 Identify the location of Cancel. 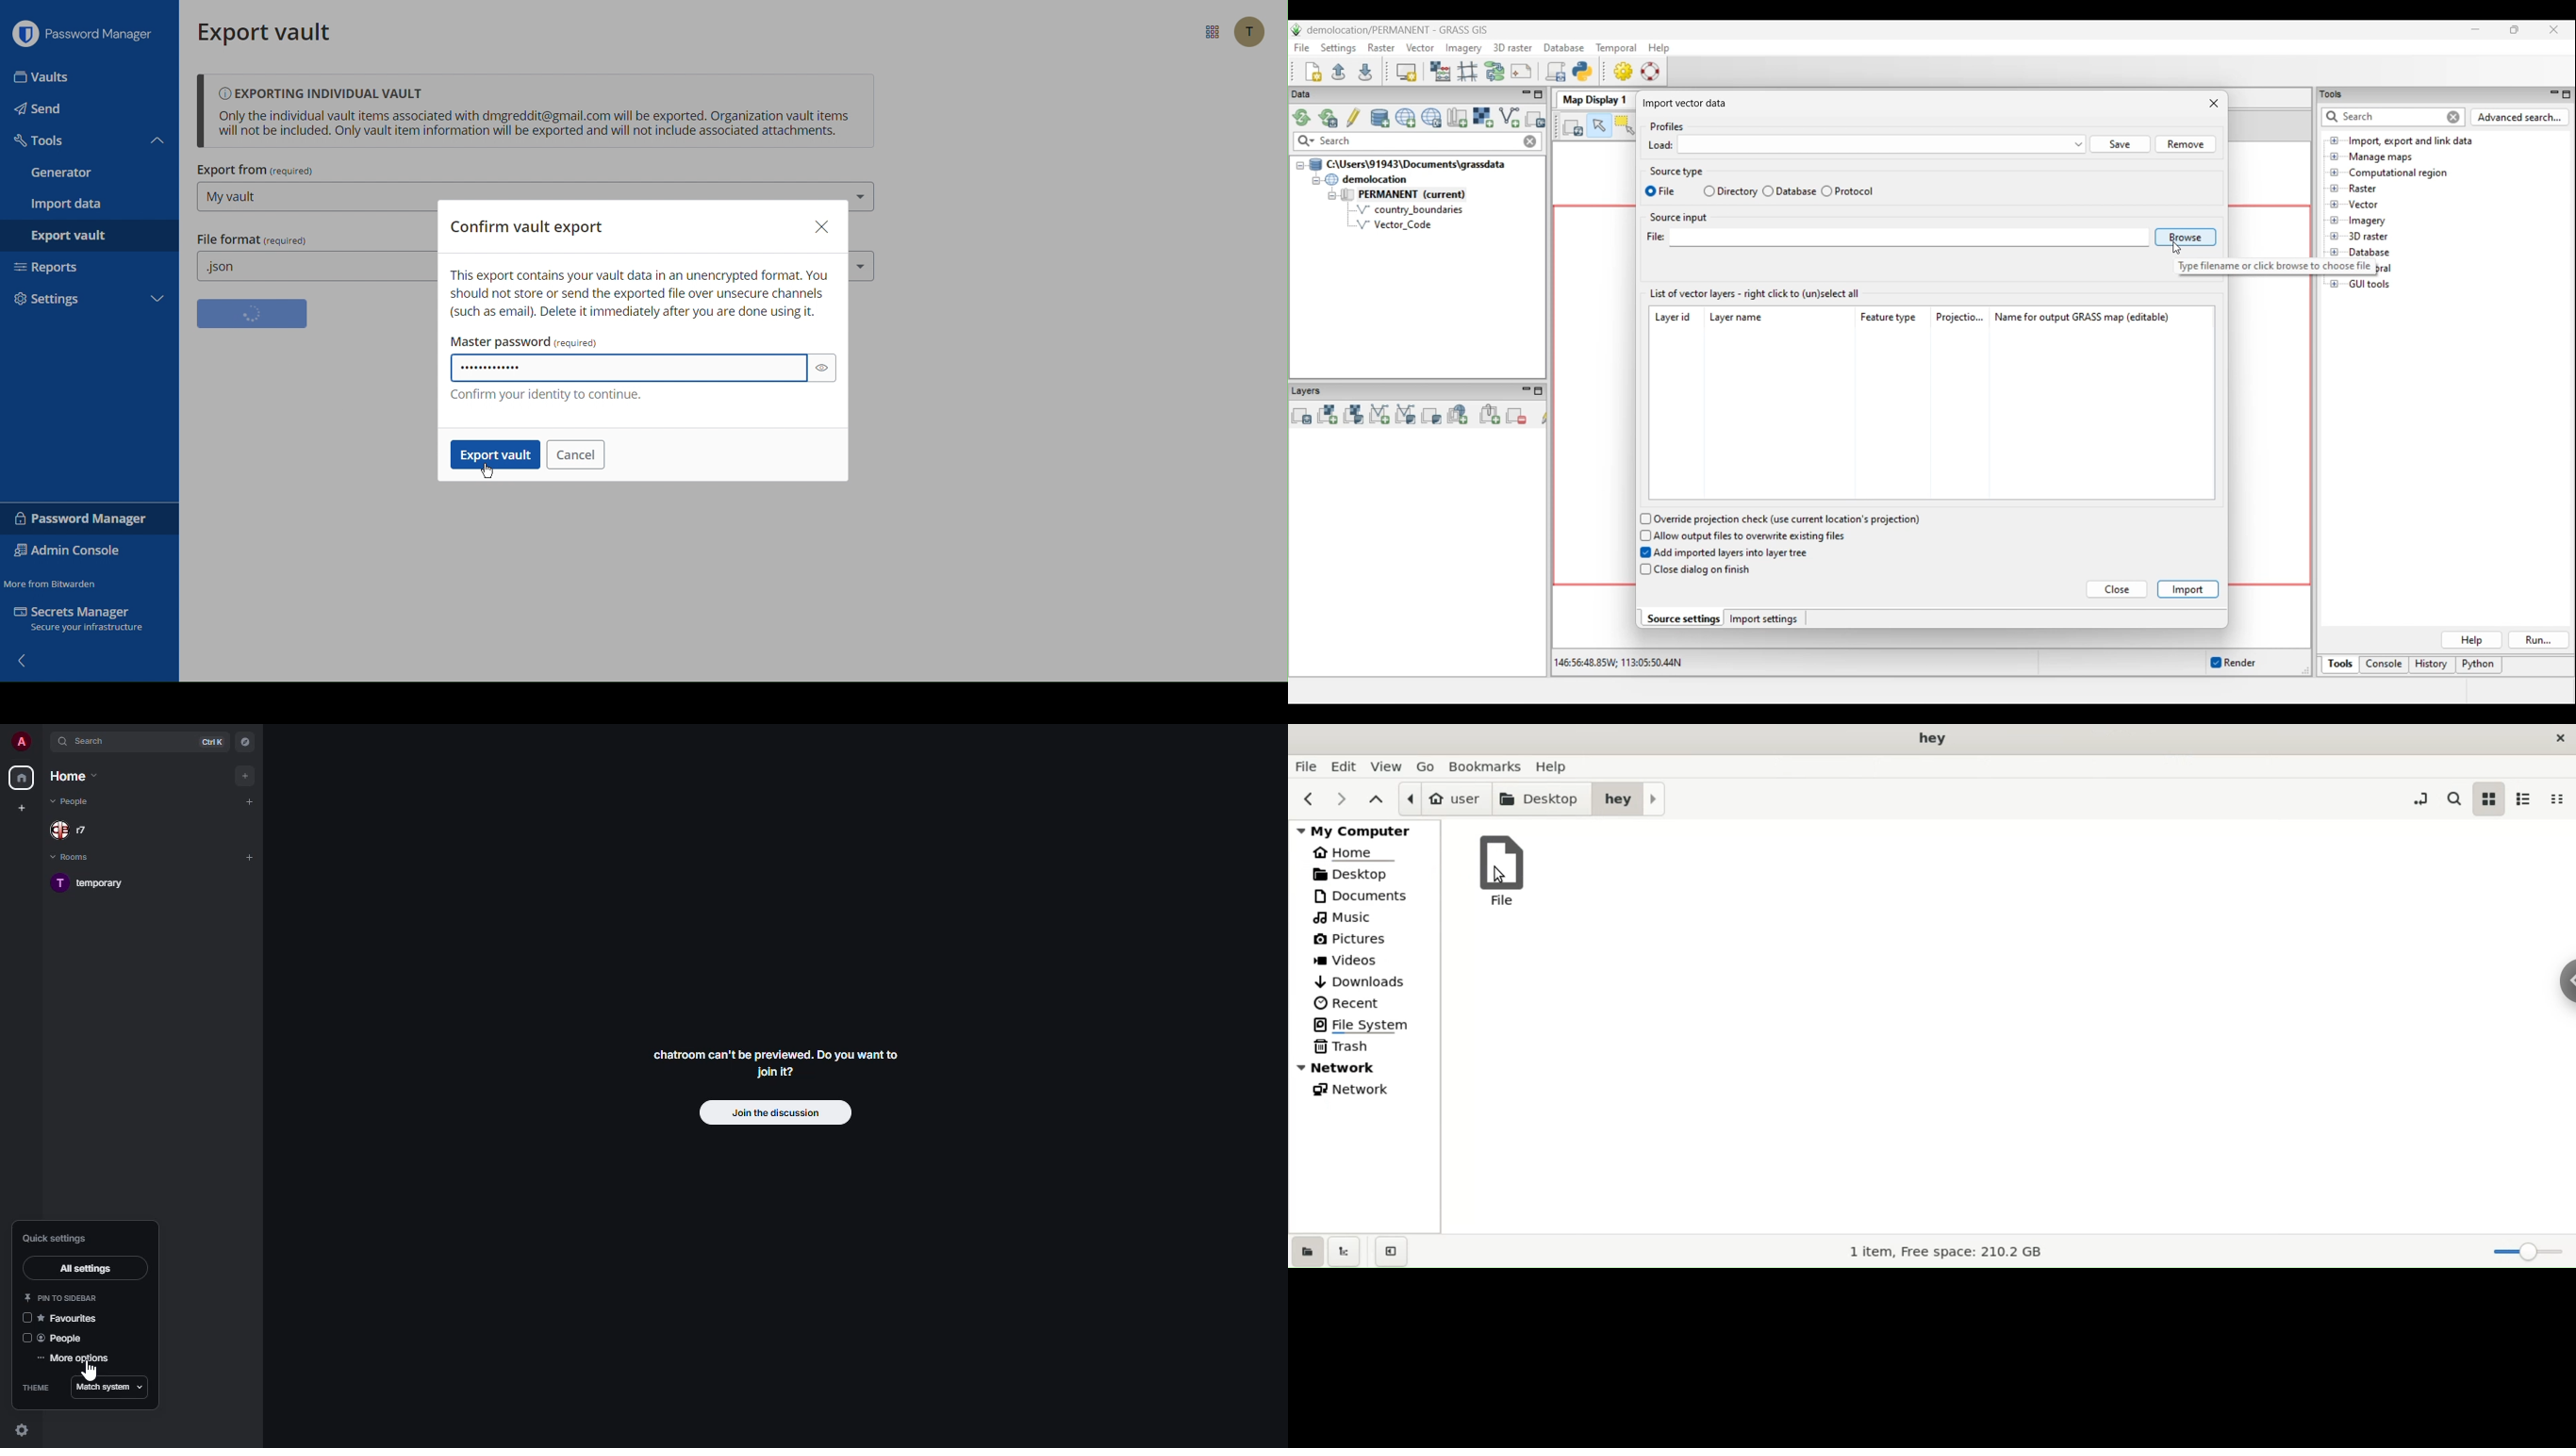
(575, 455).